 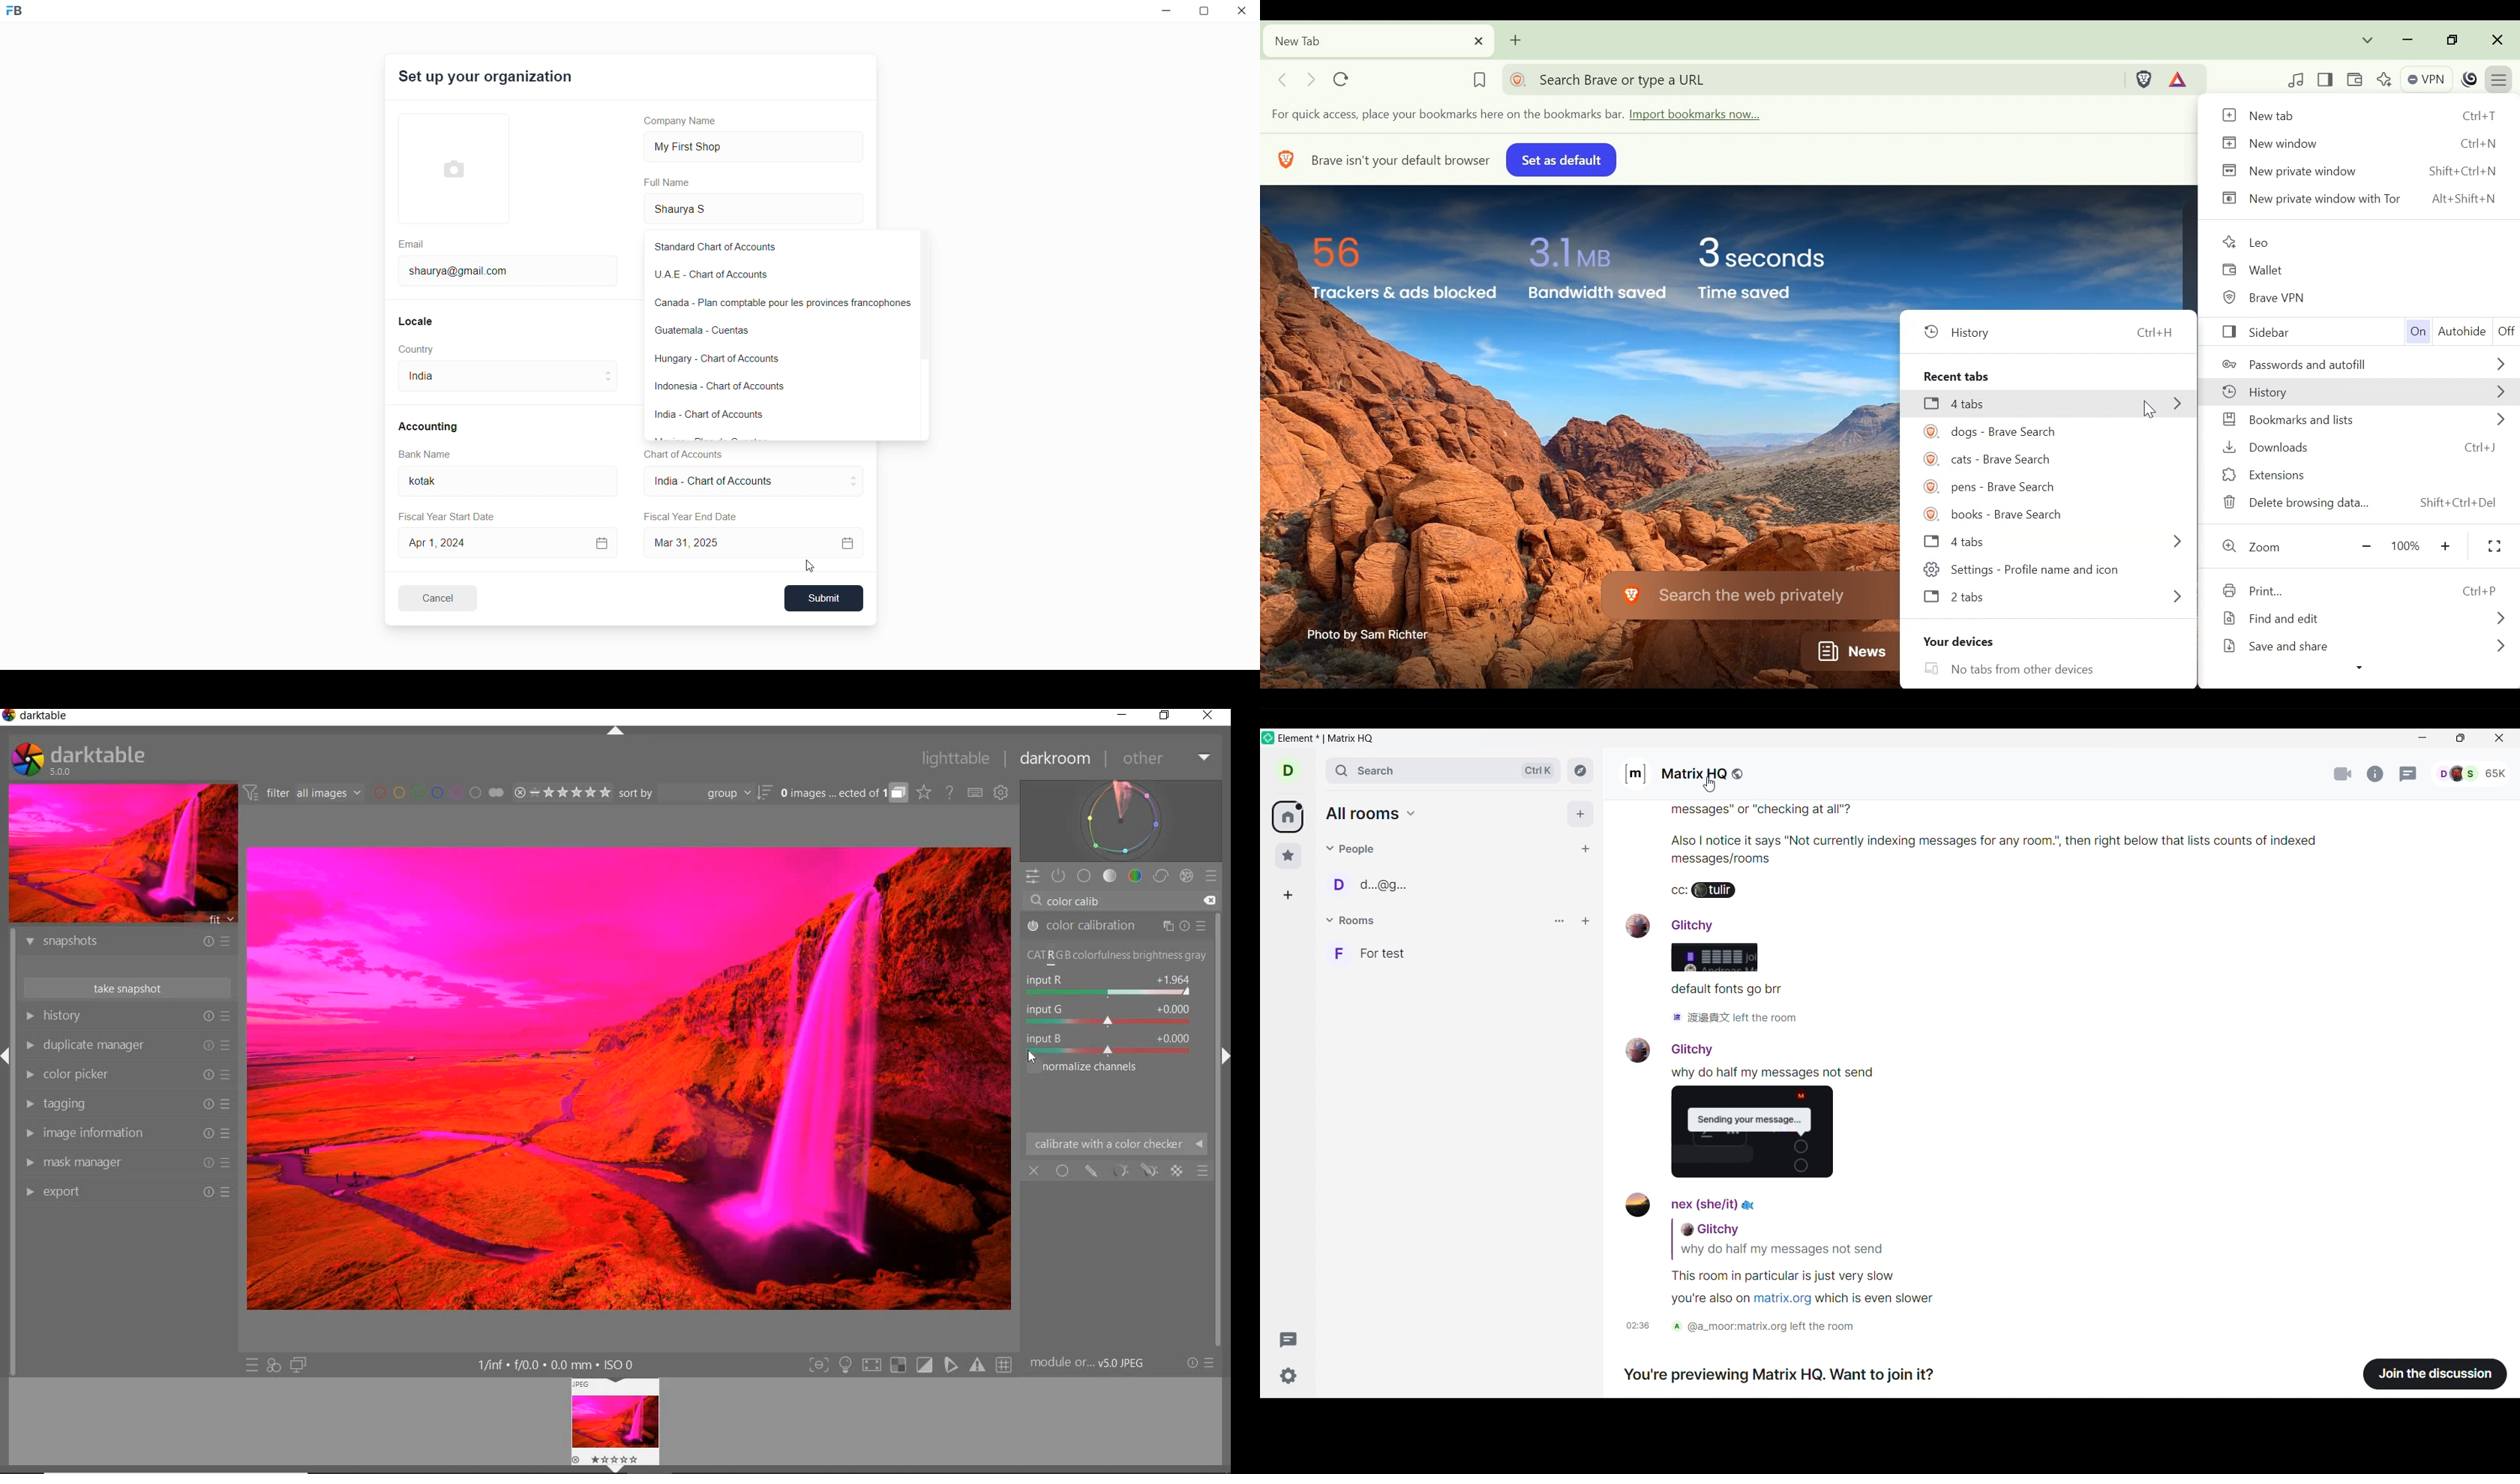 What do you see at coordinates (618, 1469) in the screenshot?
I see `Expand/Collapse` at bounding box center [618, 1469].